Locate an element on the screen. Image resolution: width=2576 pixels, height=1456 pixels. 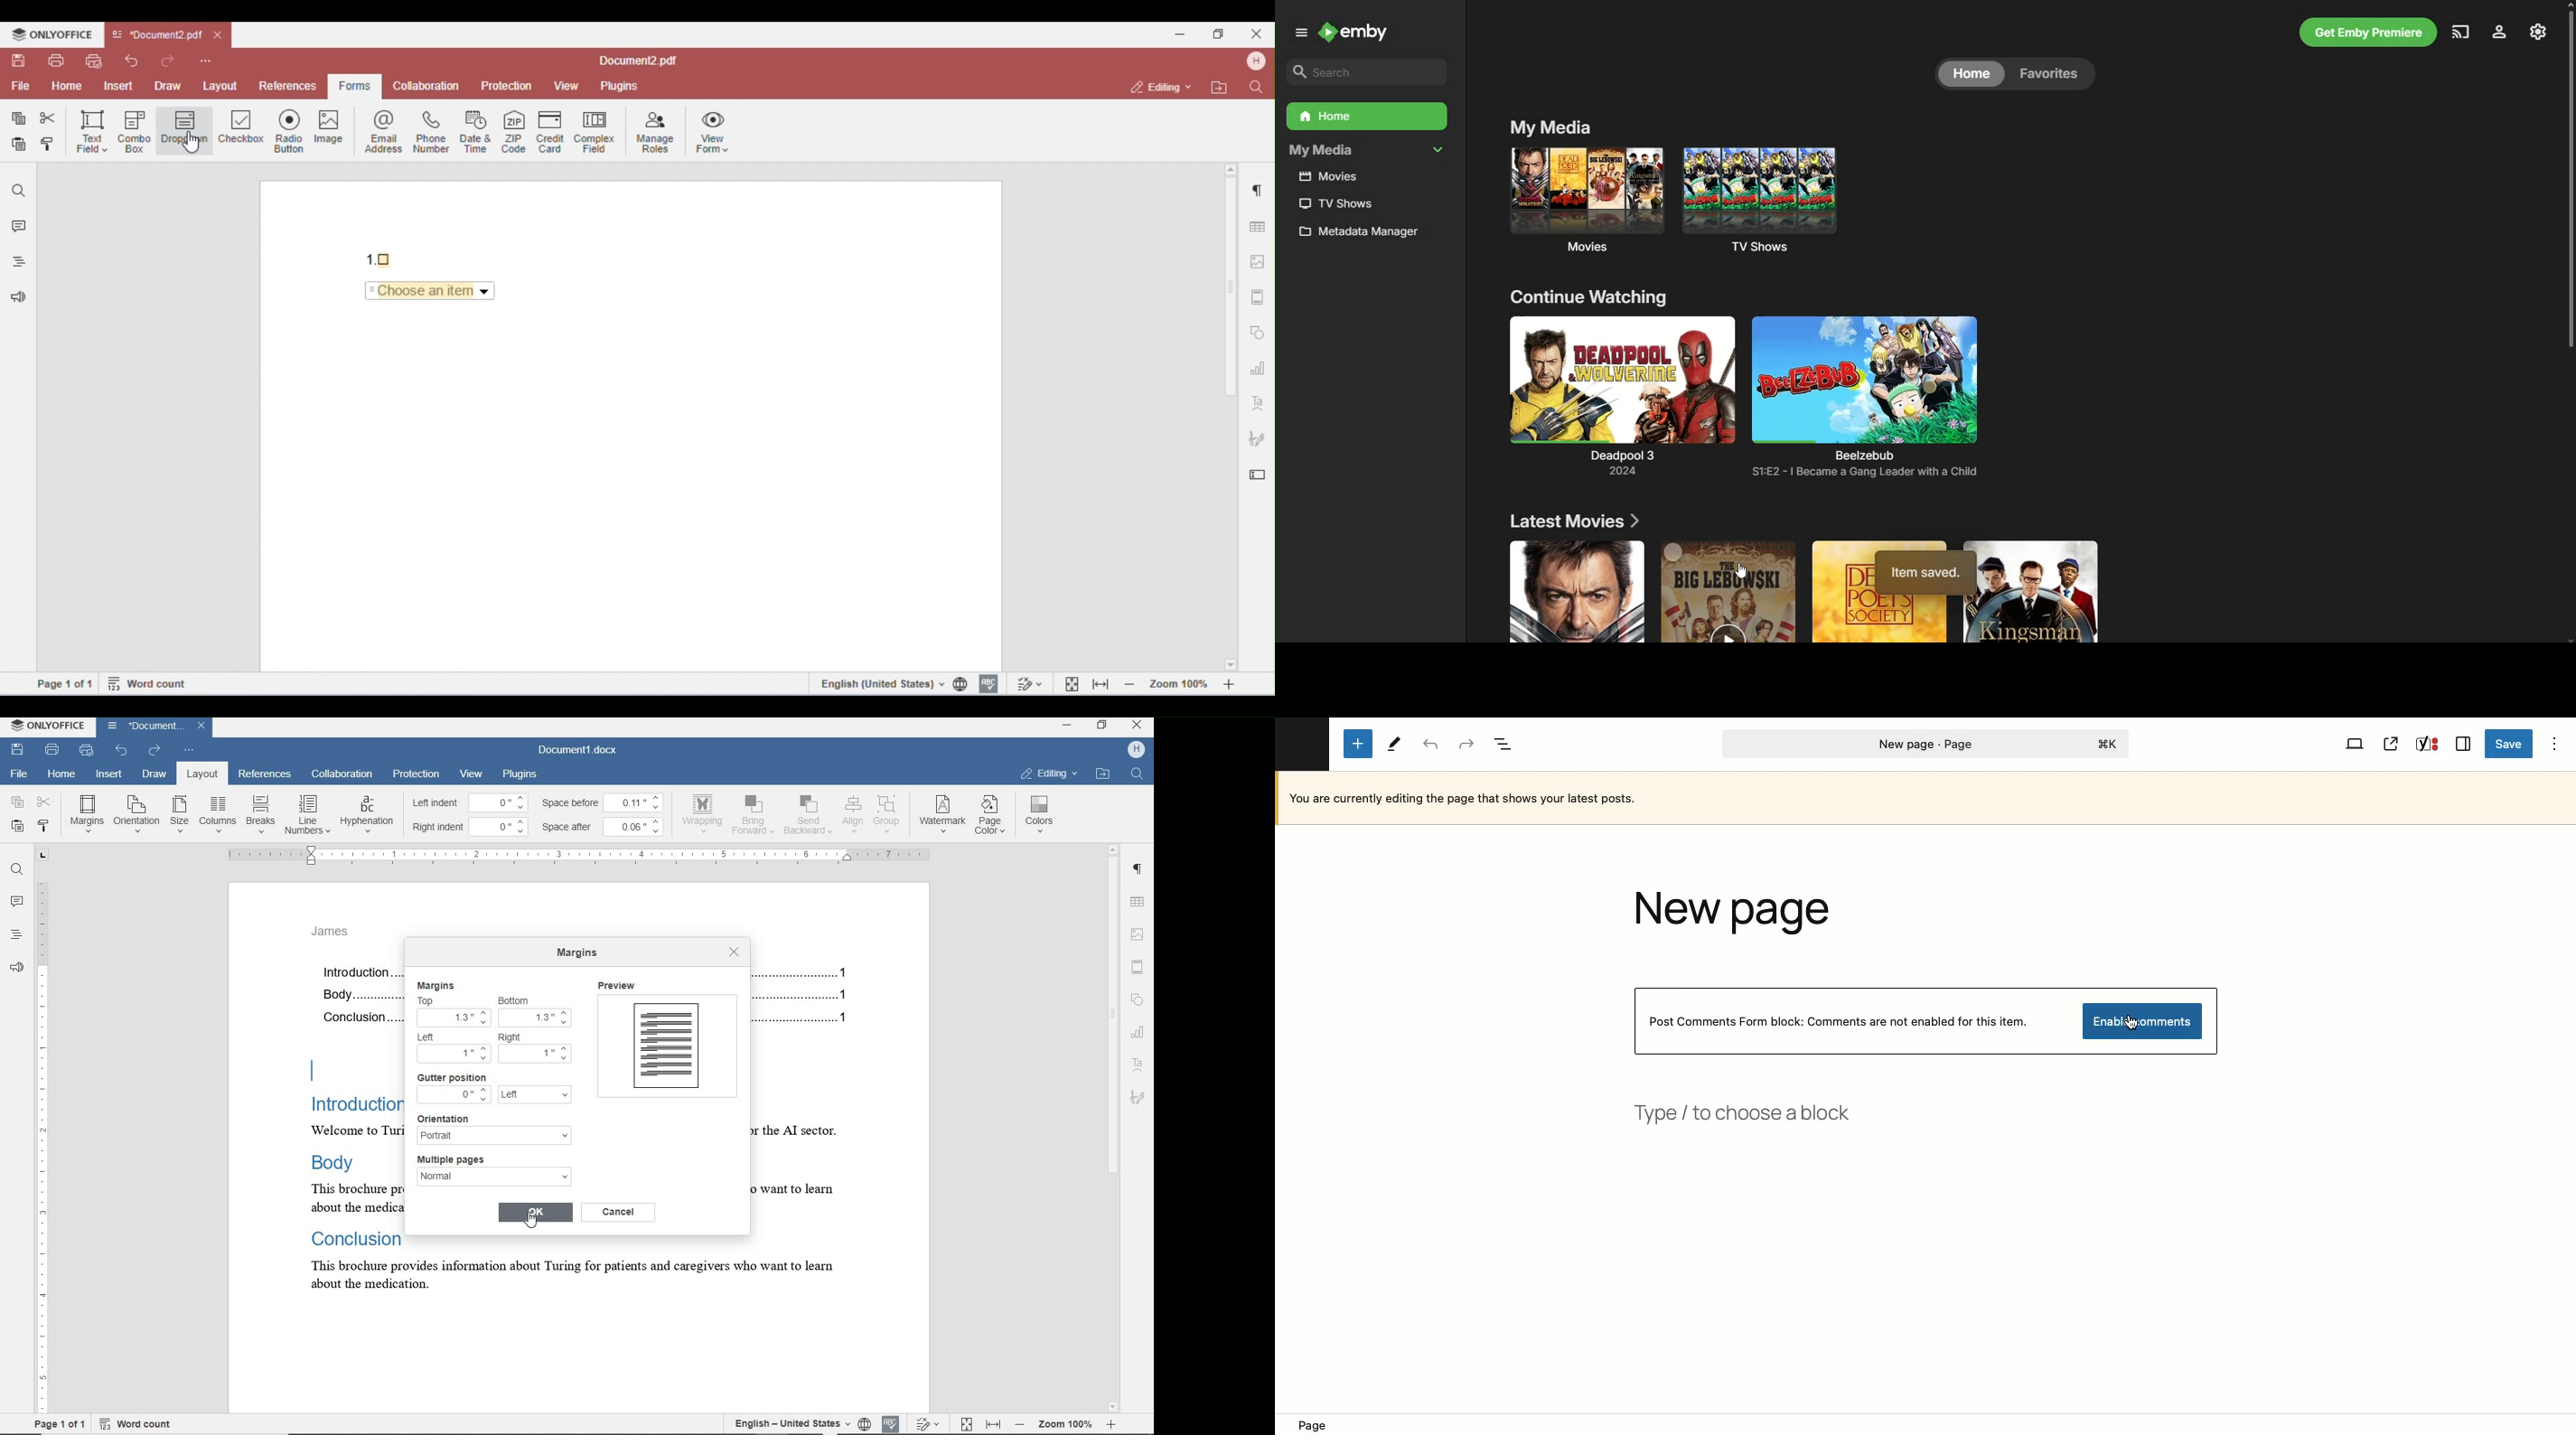
close is located at coordinates (735, 952).